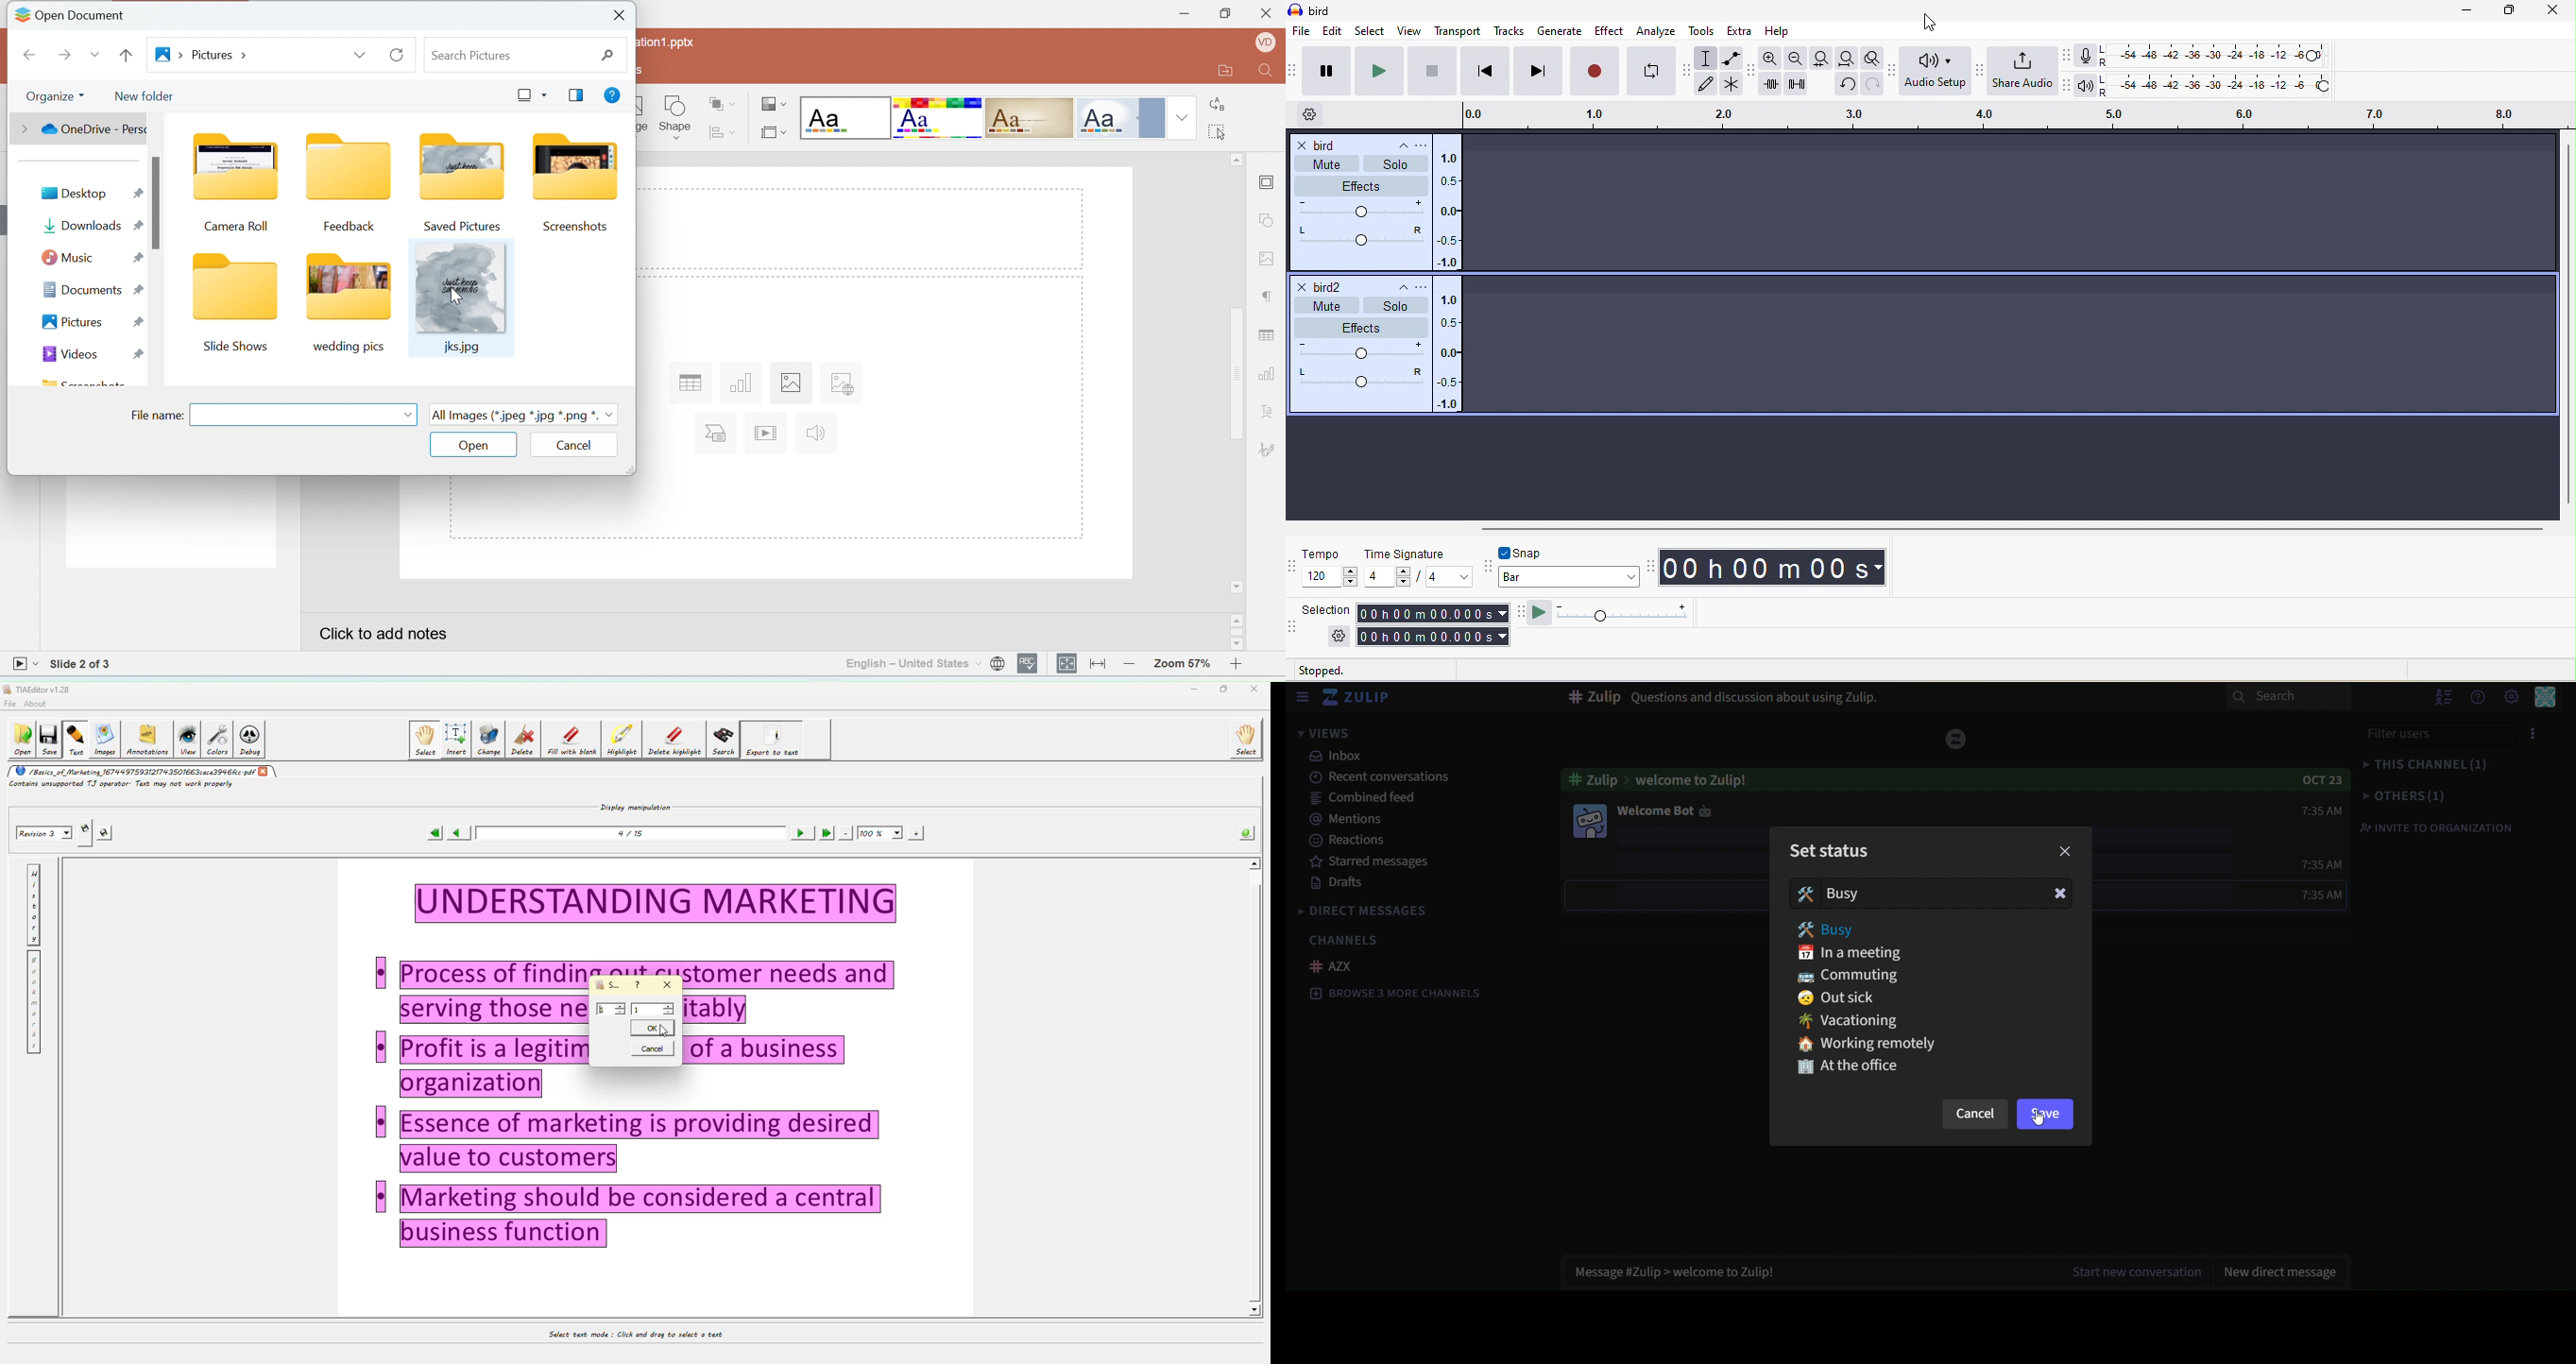 This screenshot has height=1372, width=2576. I want to click on new folder, so click(149, 96).